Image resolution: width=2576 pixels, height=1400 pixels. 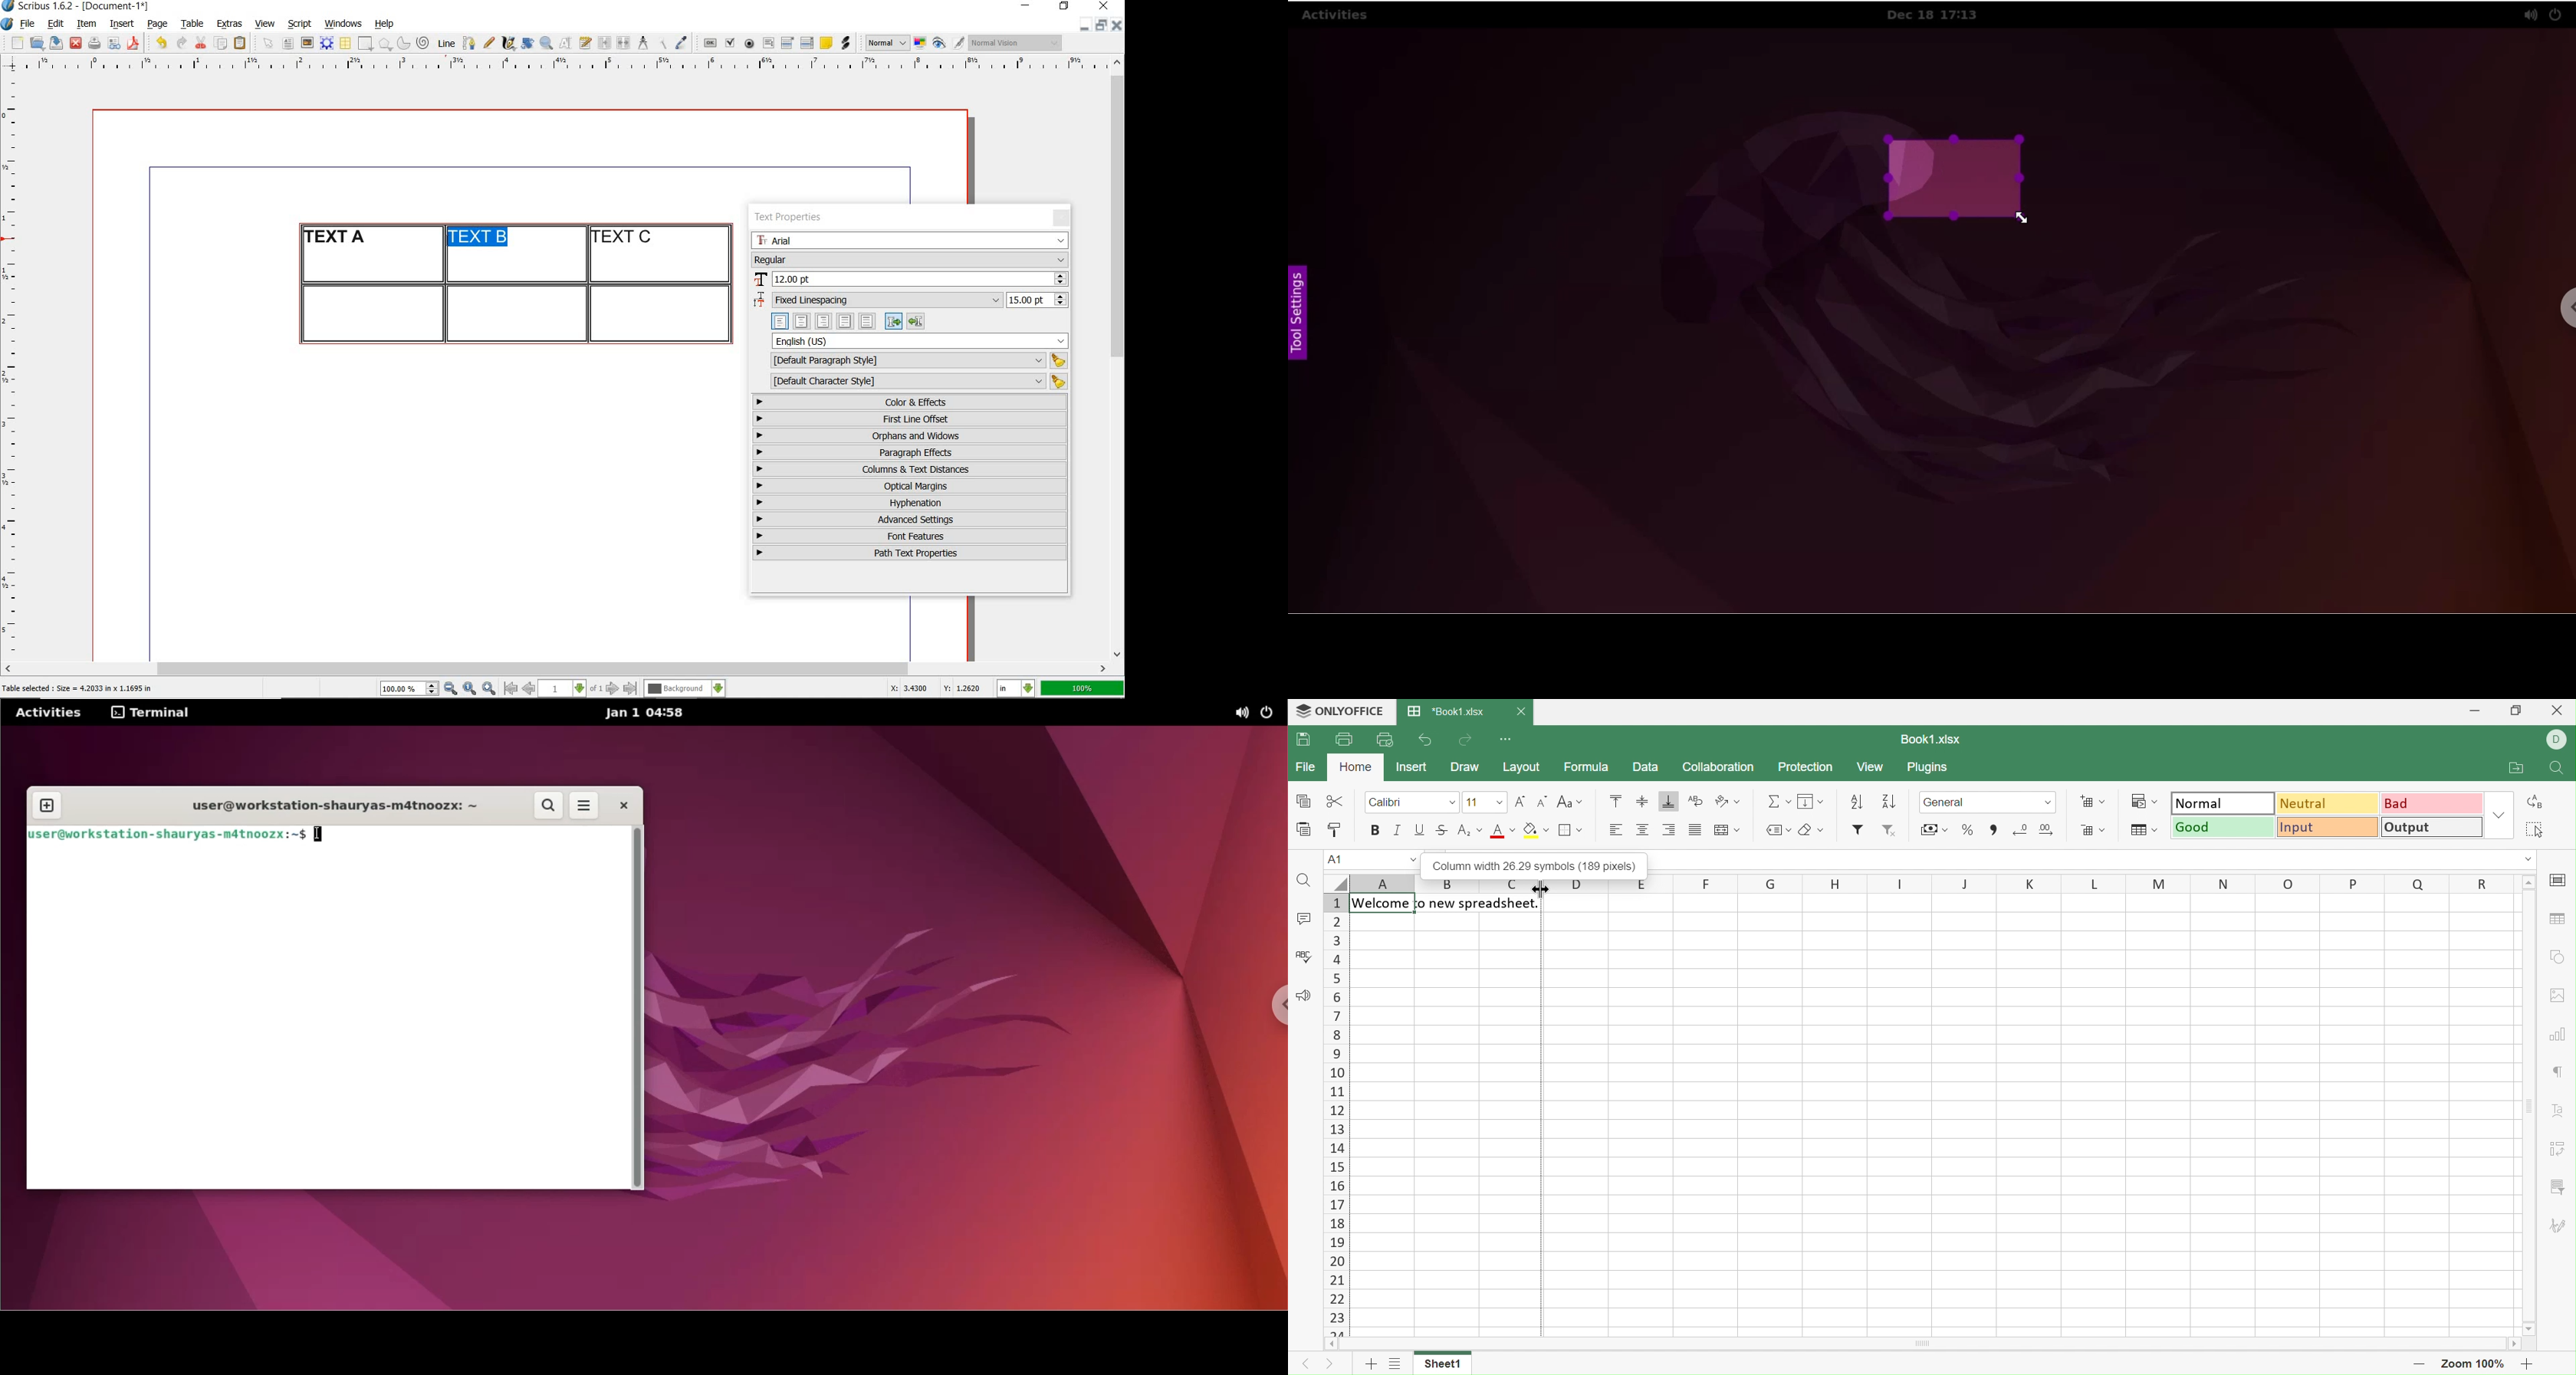 What do you see at coordinates (1376, 829) in the screenshot?
I see `Bold` at bounding box center [1376, 829].